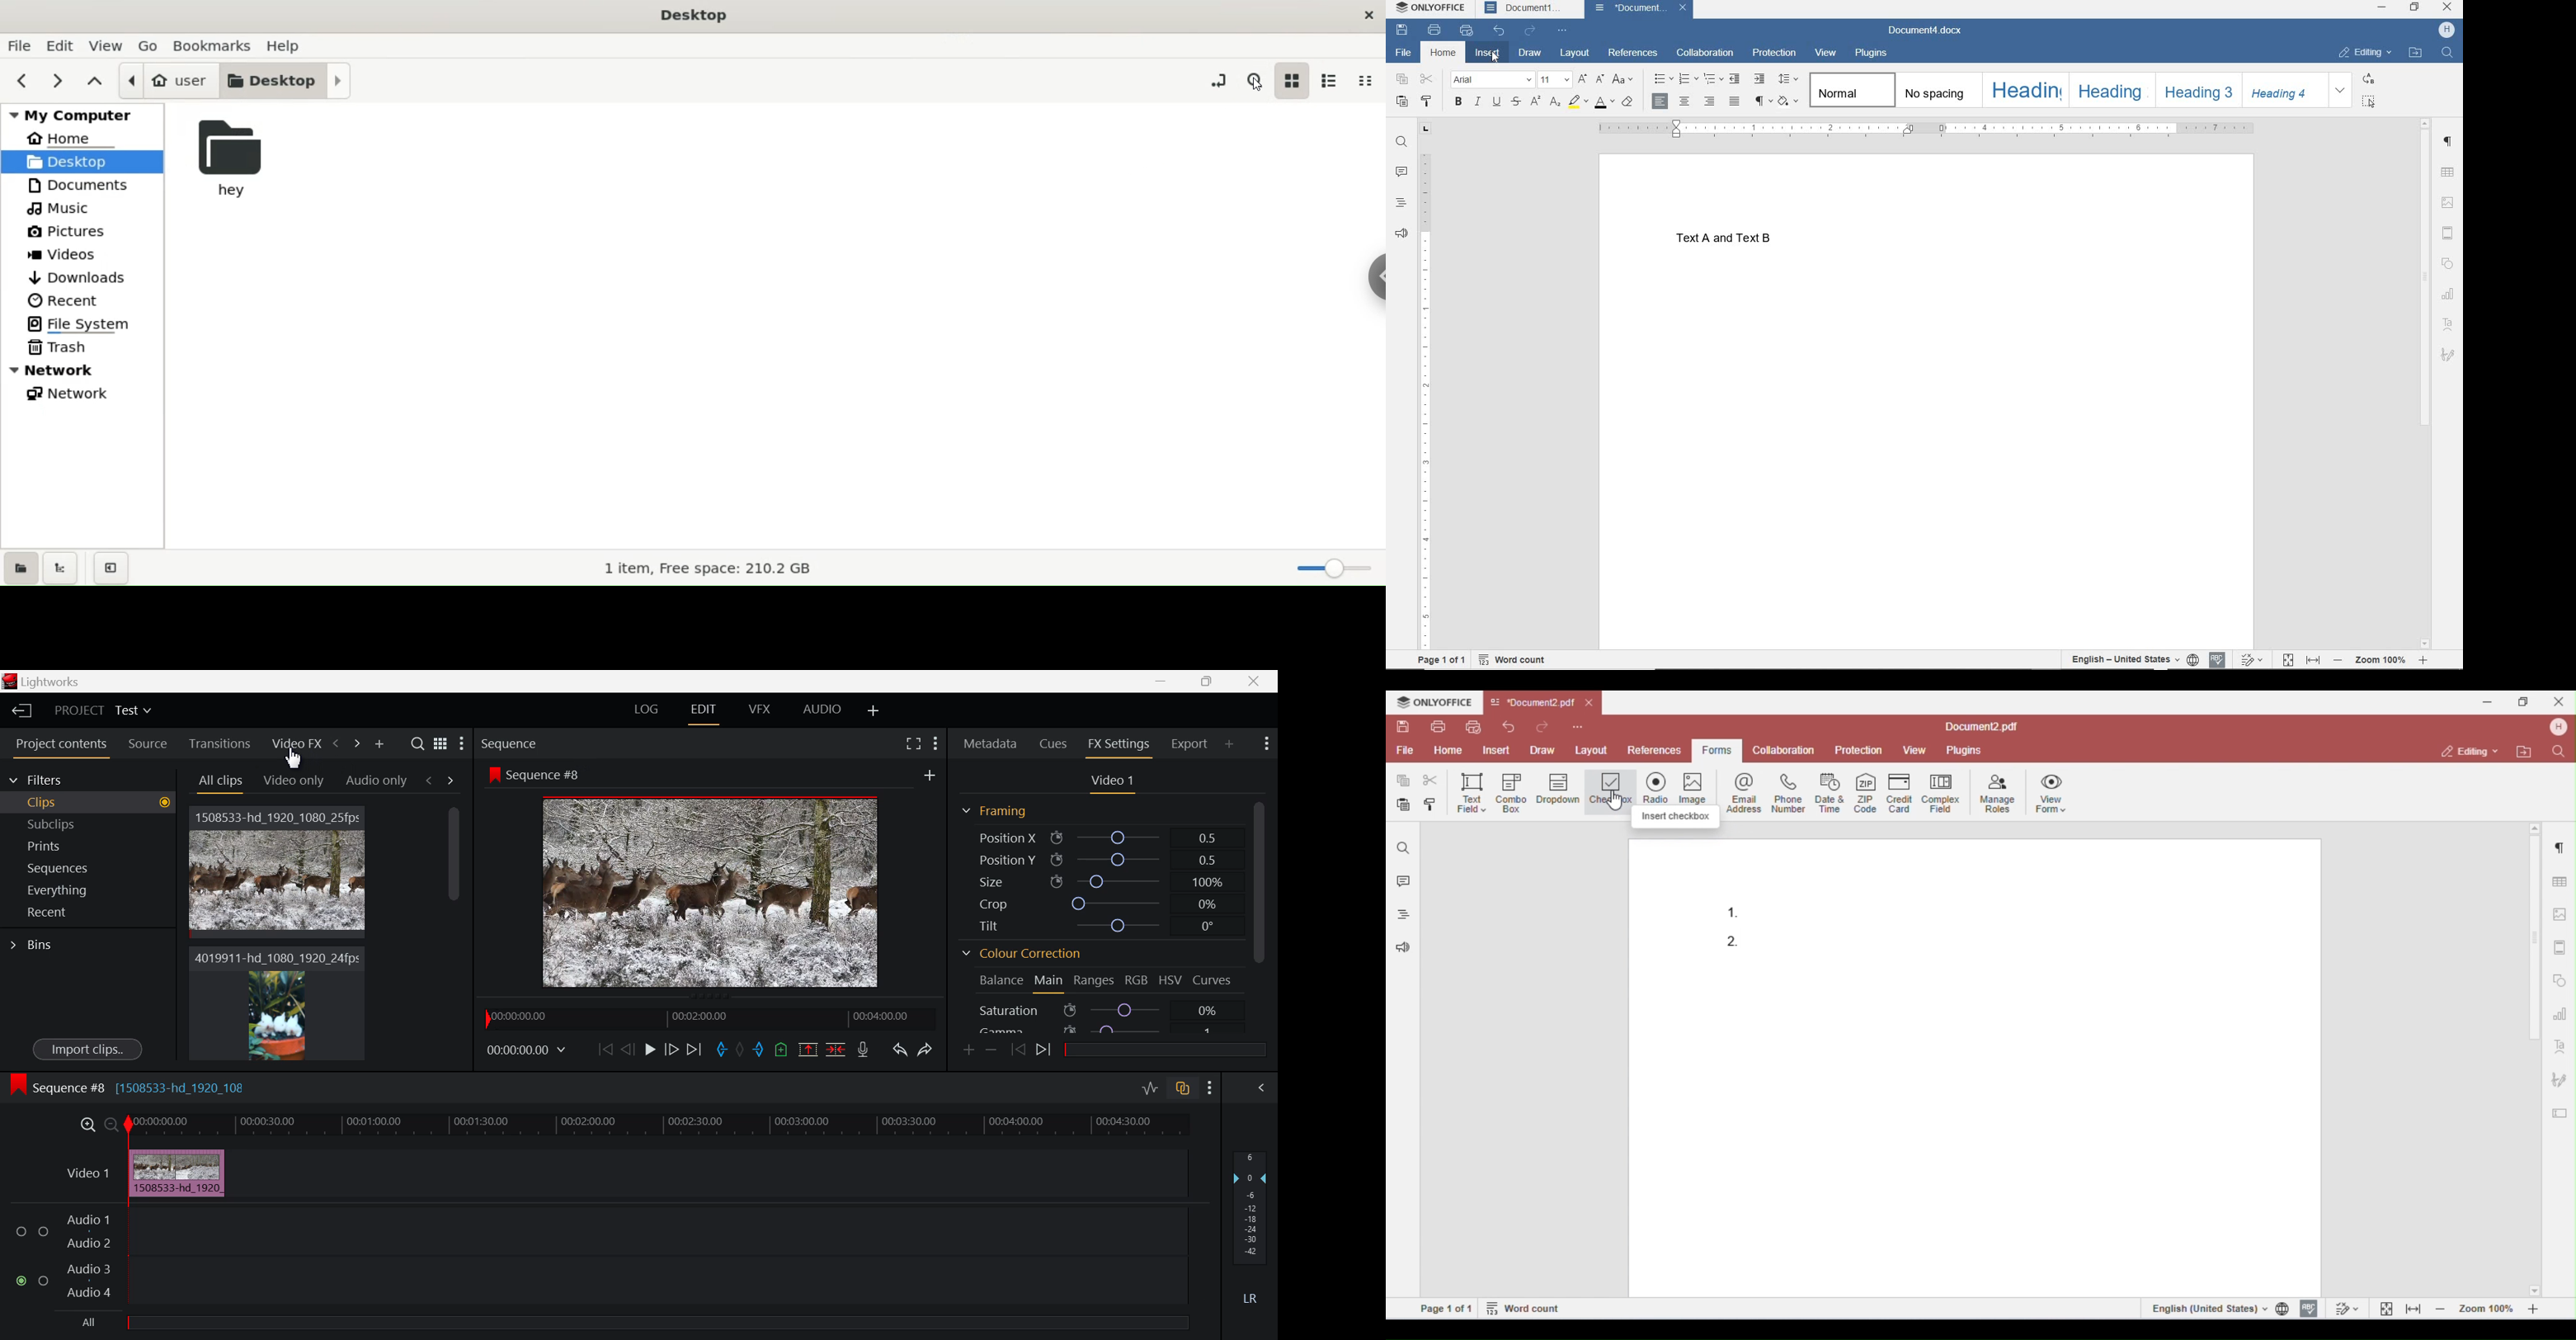 Image resolution: width=2576 pixels, height=1344 pixels. Describe the element at coordinates (2448, 142) in the screenshot. I see `PARAGRAPH SETTINGS` at that location.